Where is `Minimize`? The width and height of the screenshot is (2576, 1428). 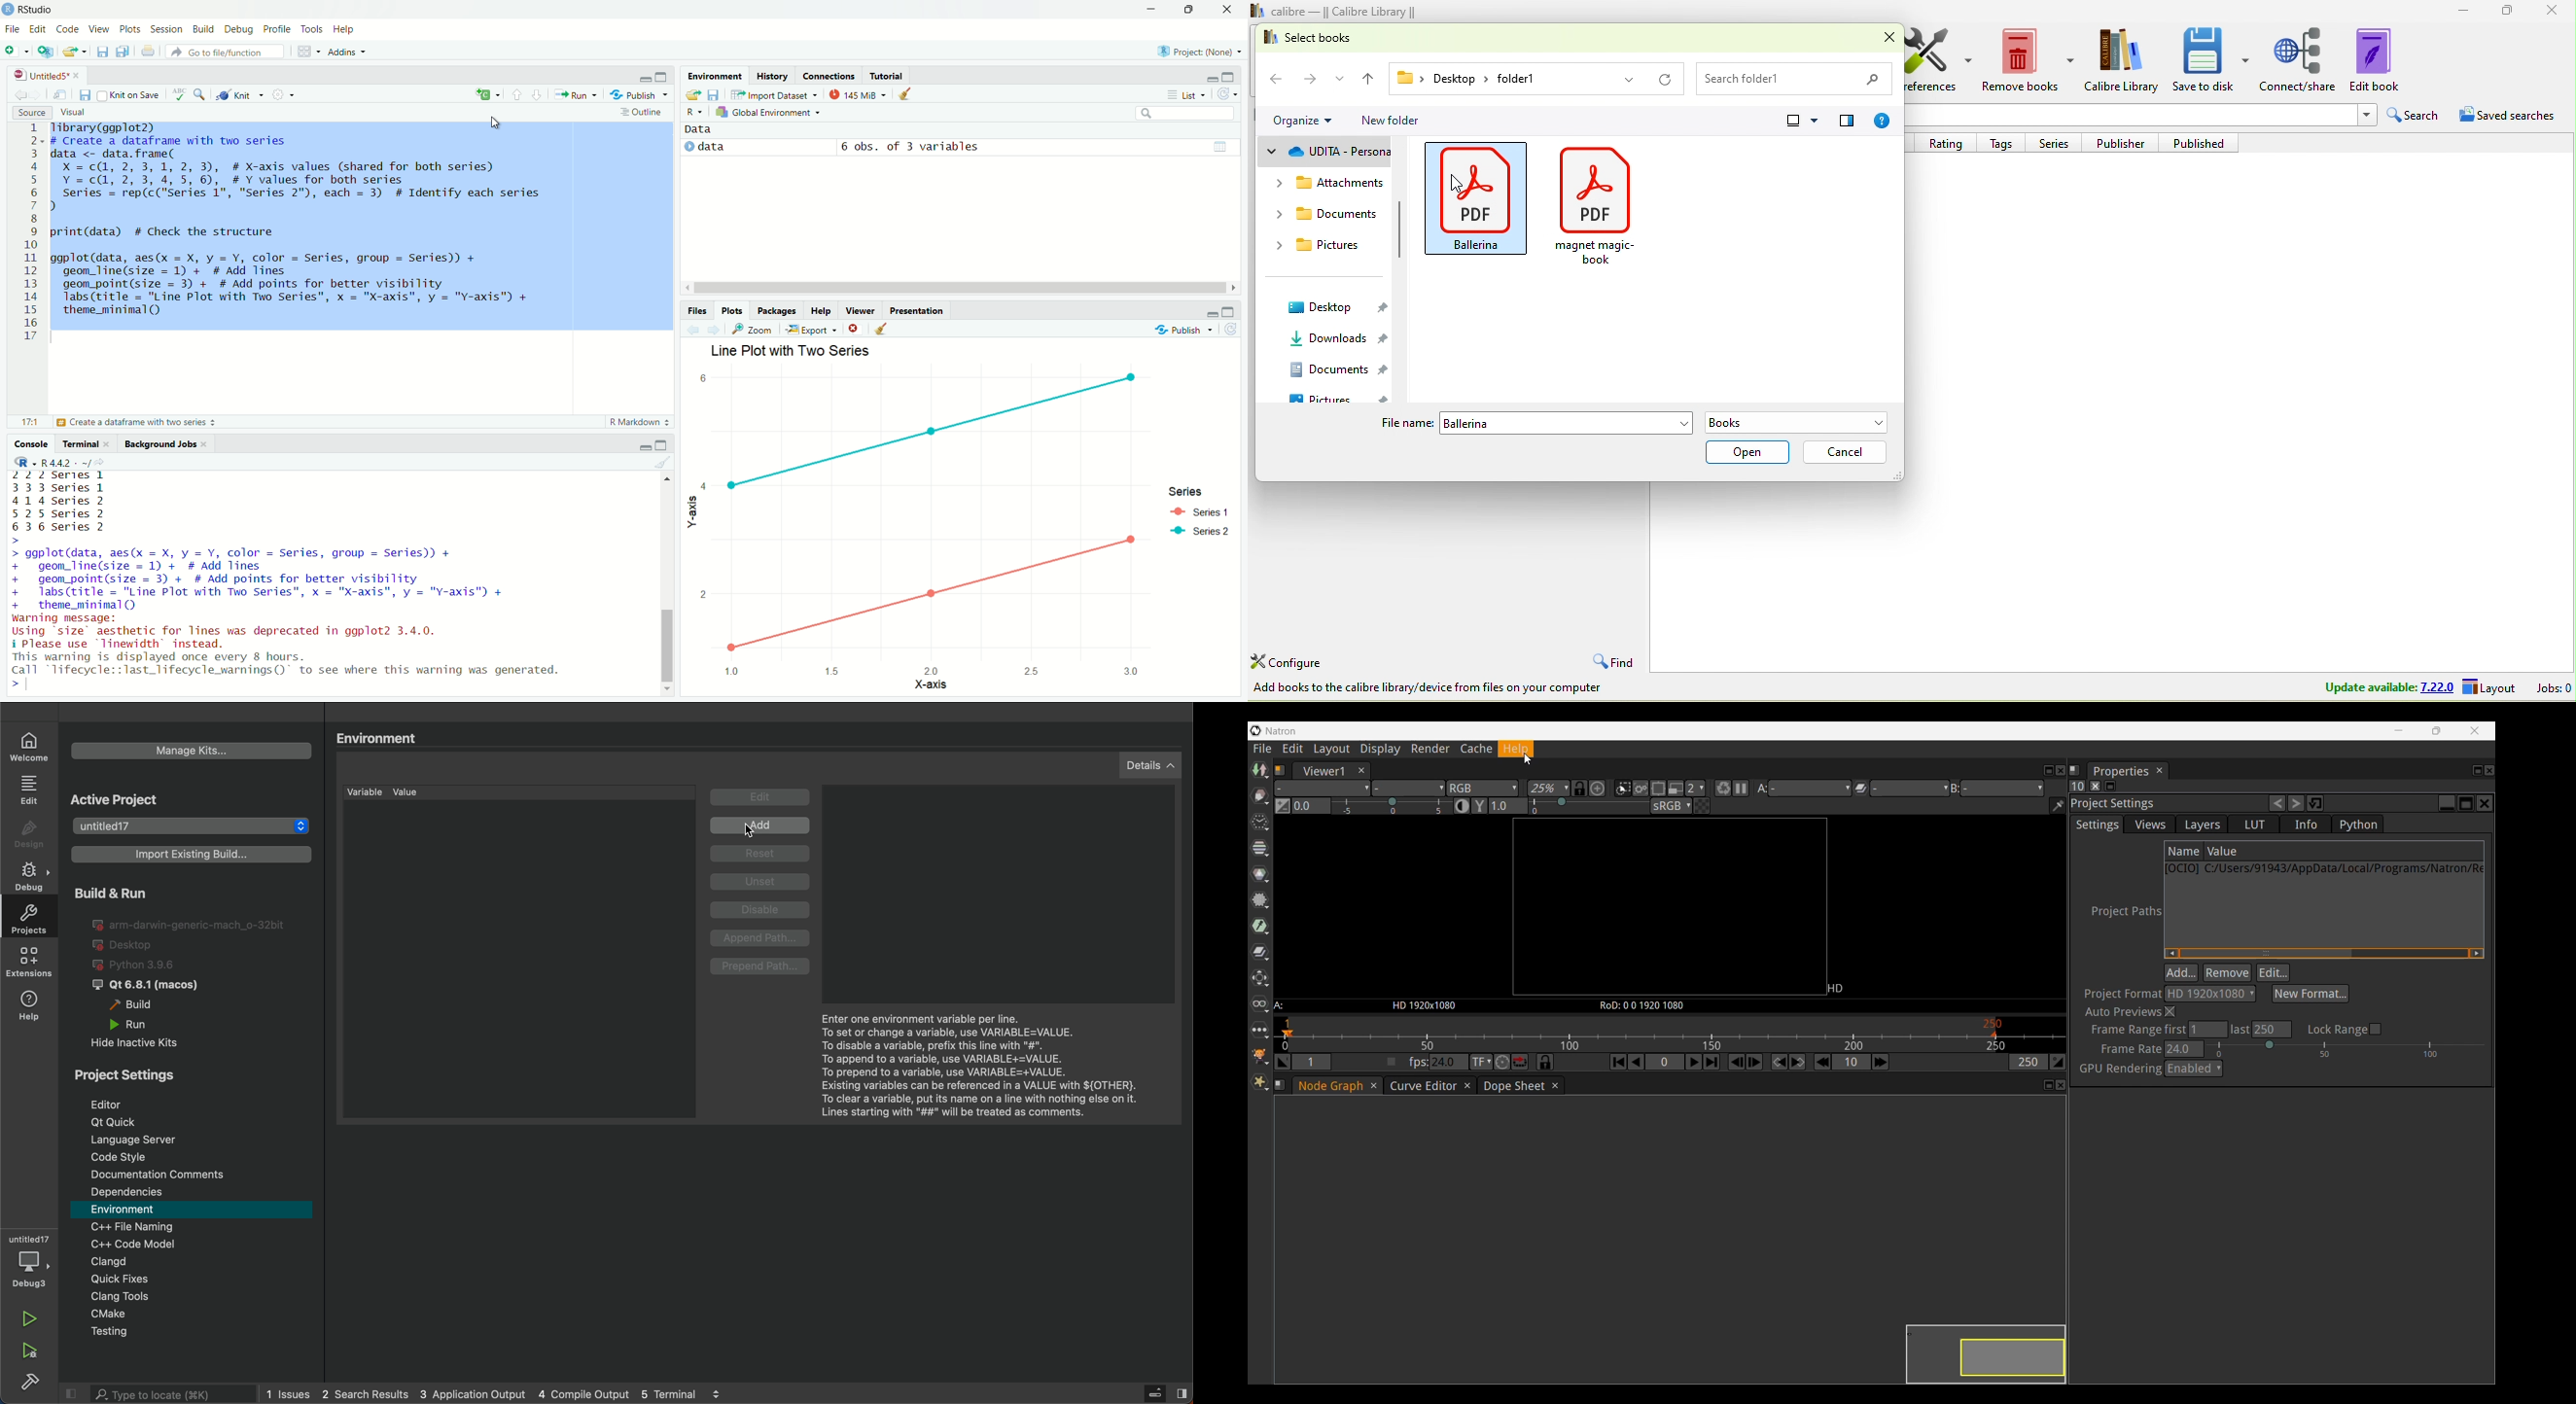
Minimize is located at coordinates (644, 78).